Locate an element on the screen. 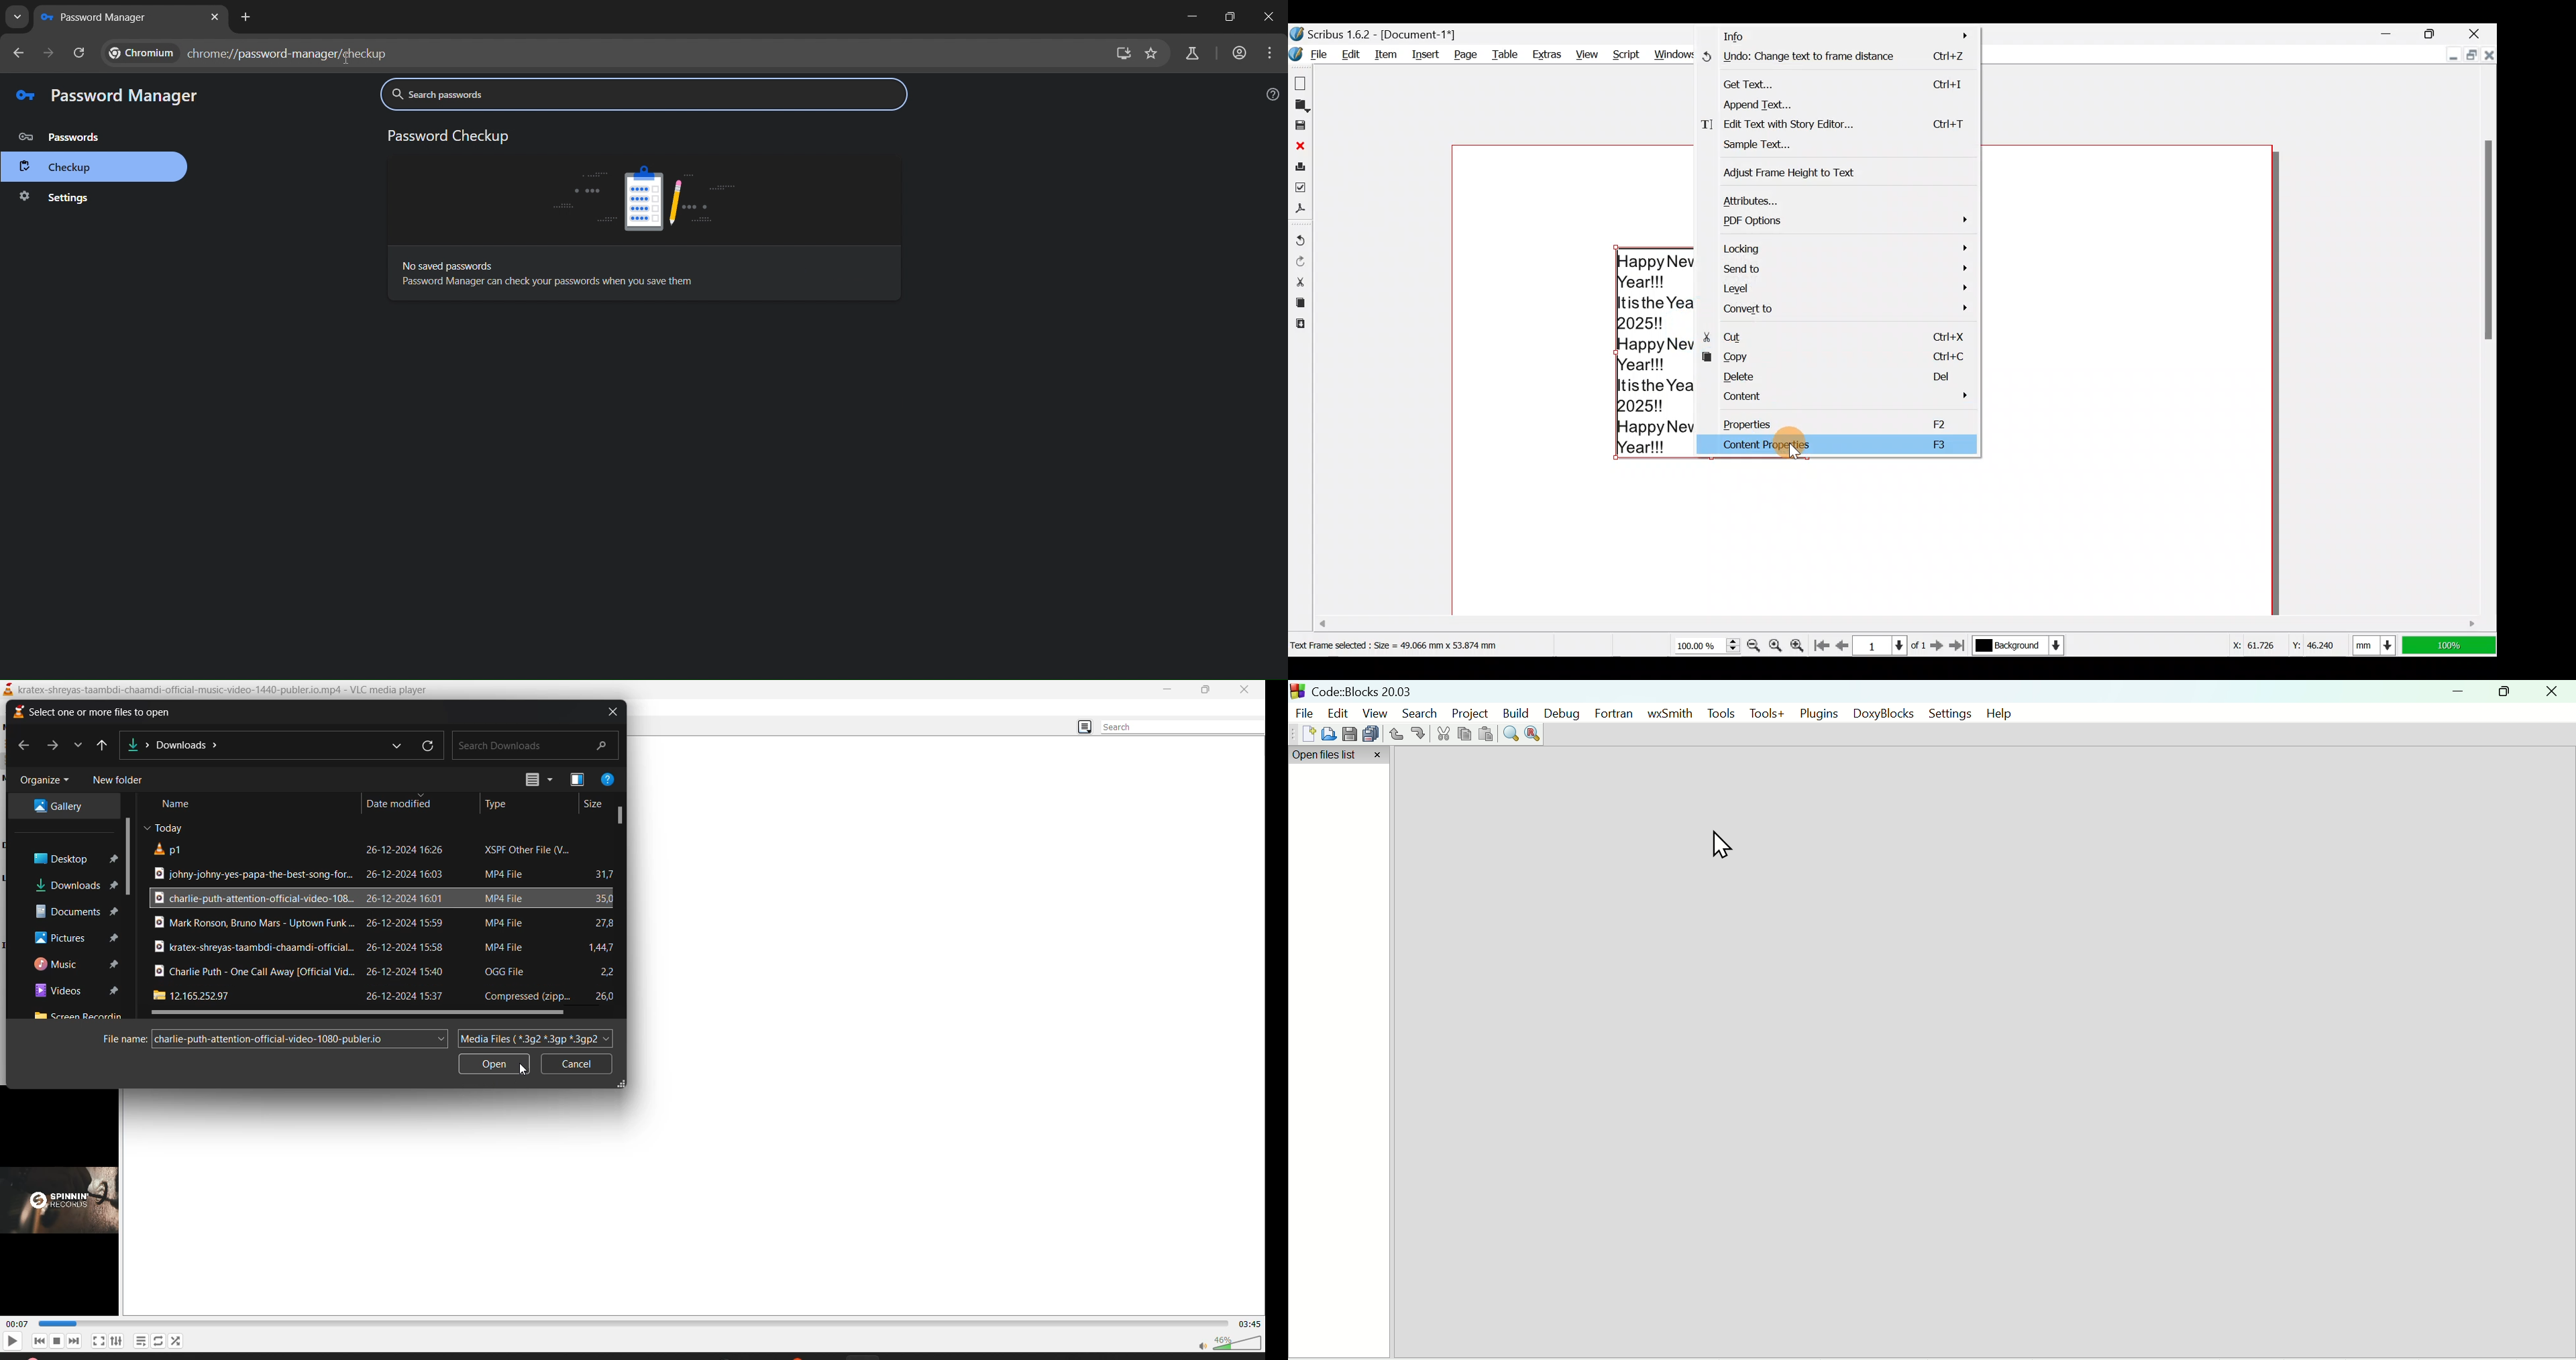  random is located at coordinates (173, 1341).